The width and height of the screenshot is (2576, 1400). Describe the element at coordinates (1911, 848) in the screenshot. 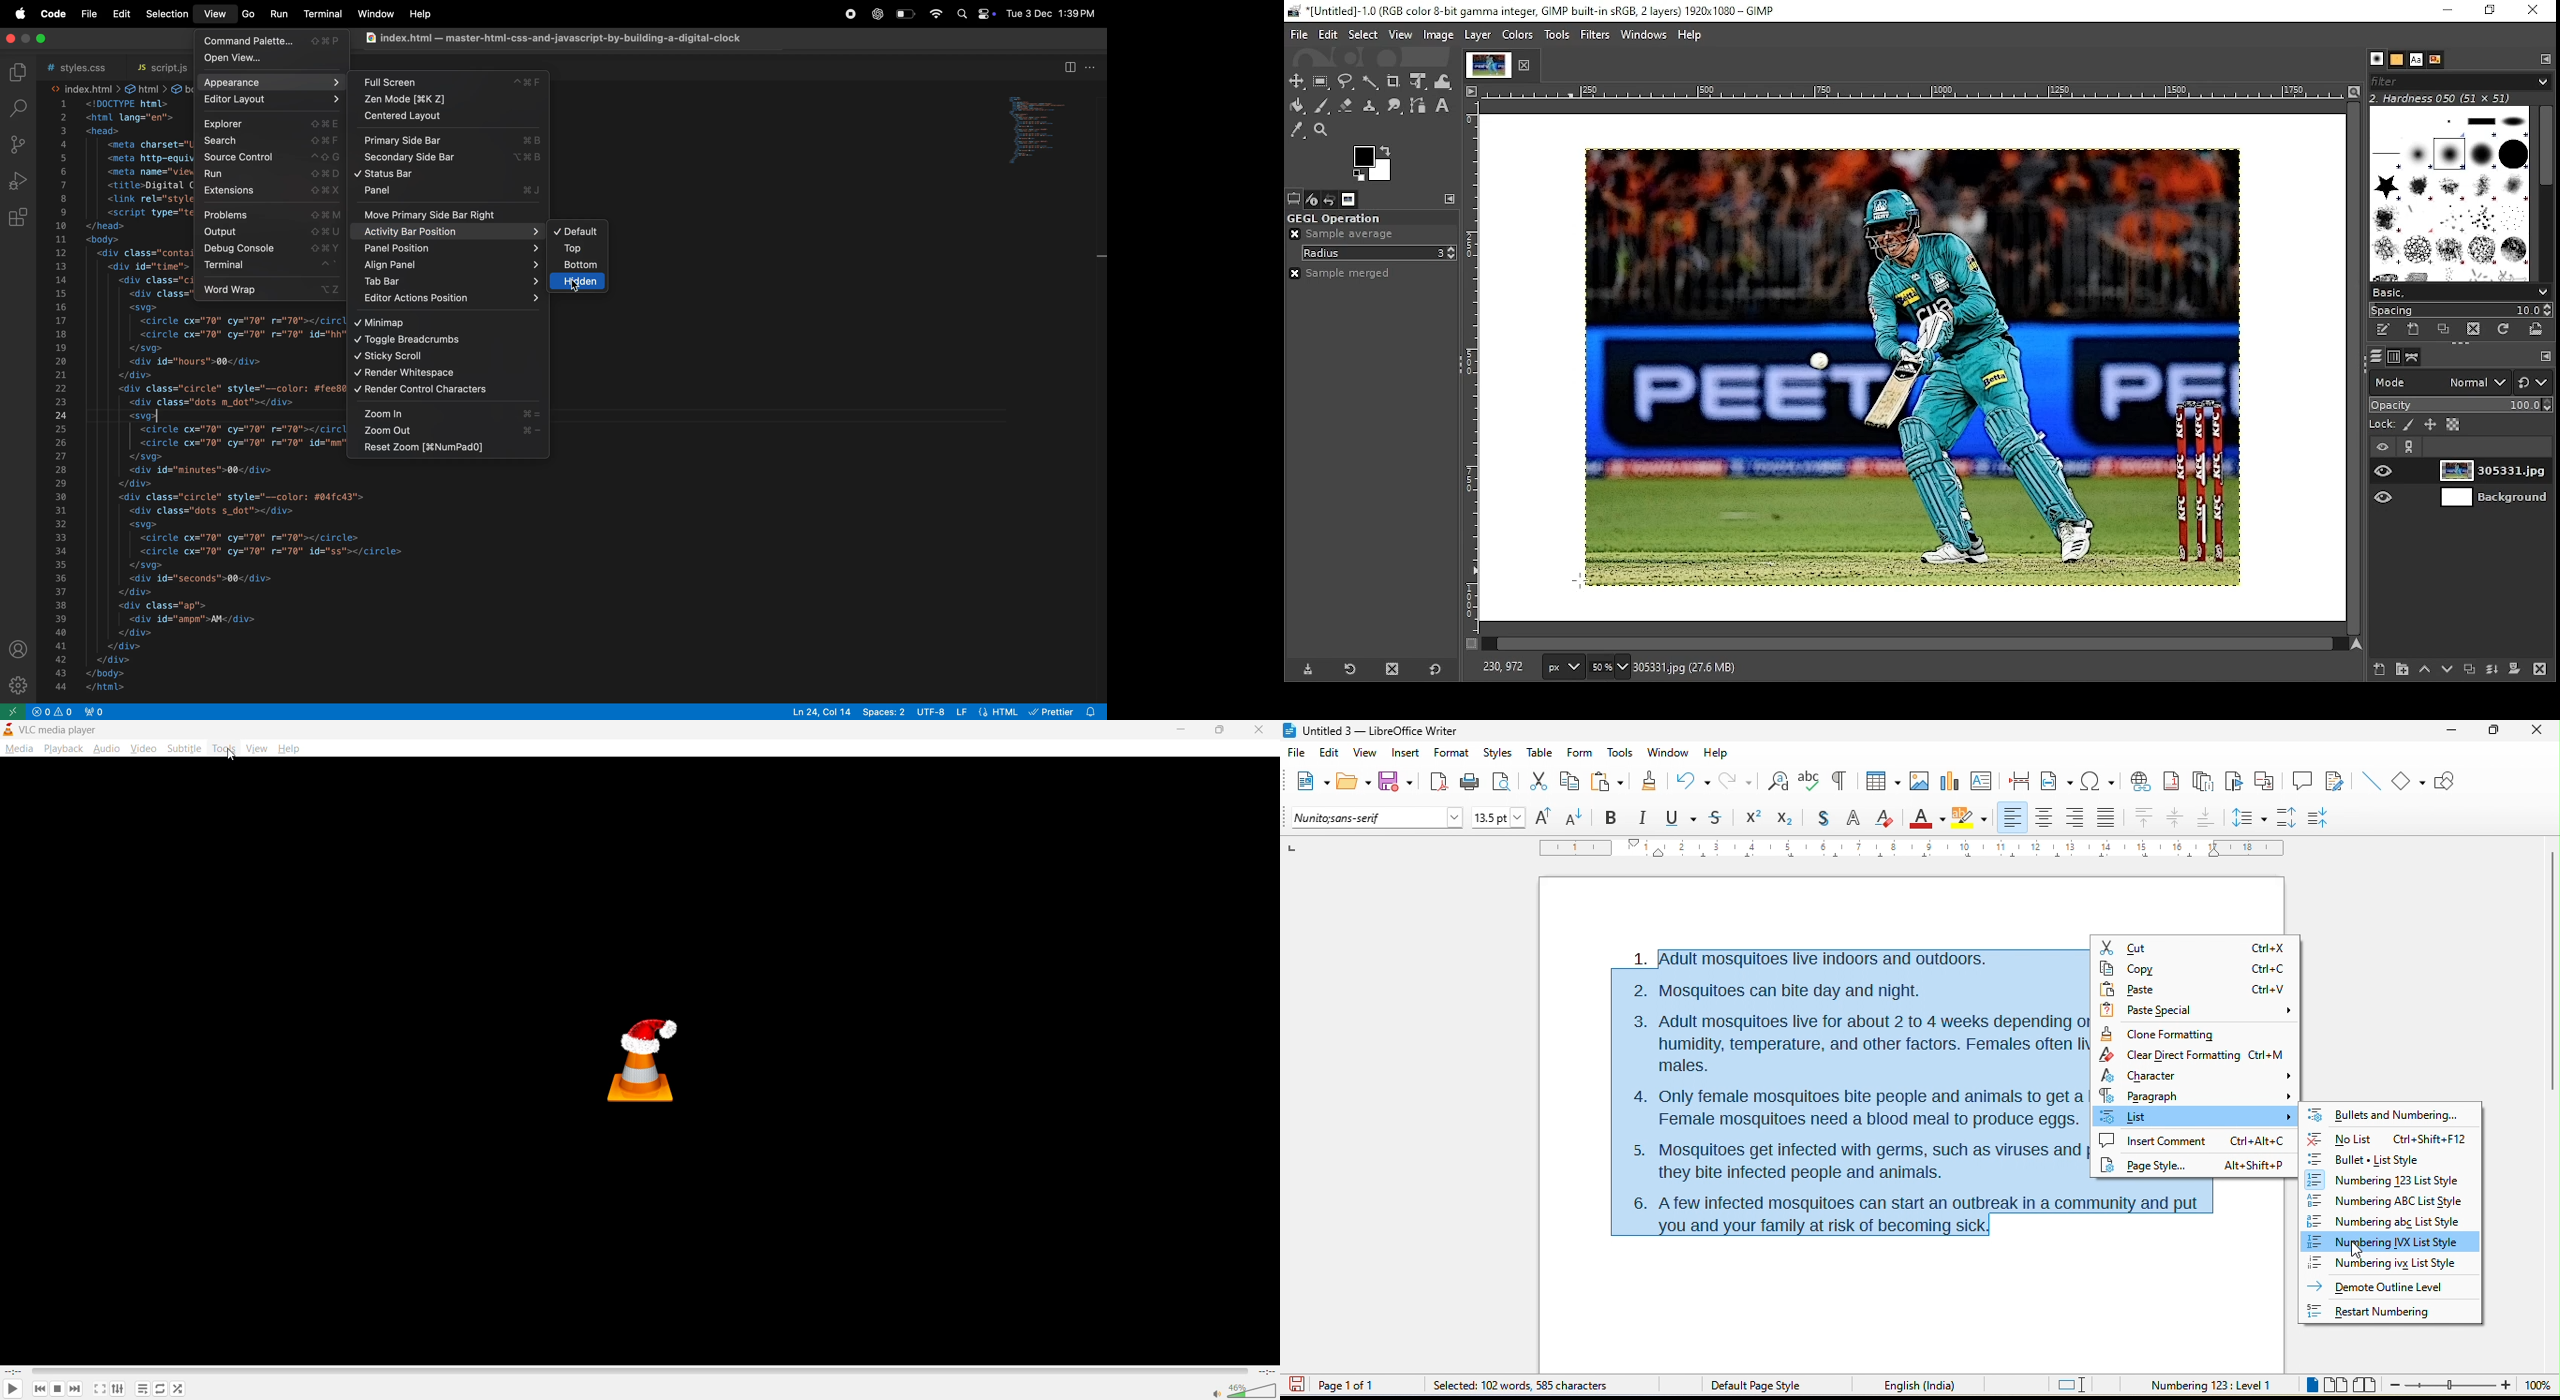

I see `ruler` at that location.